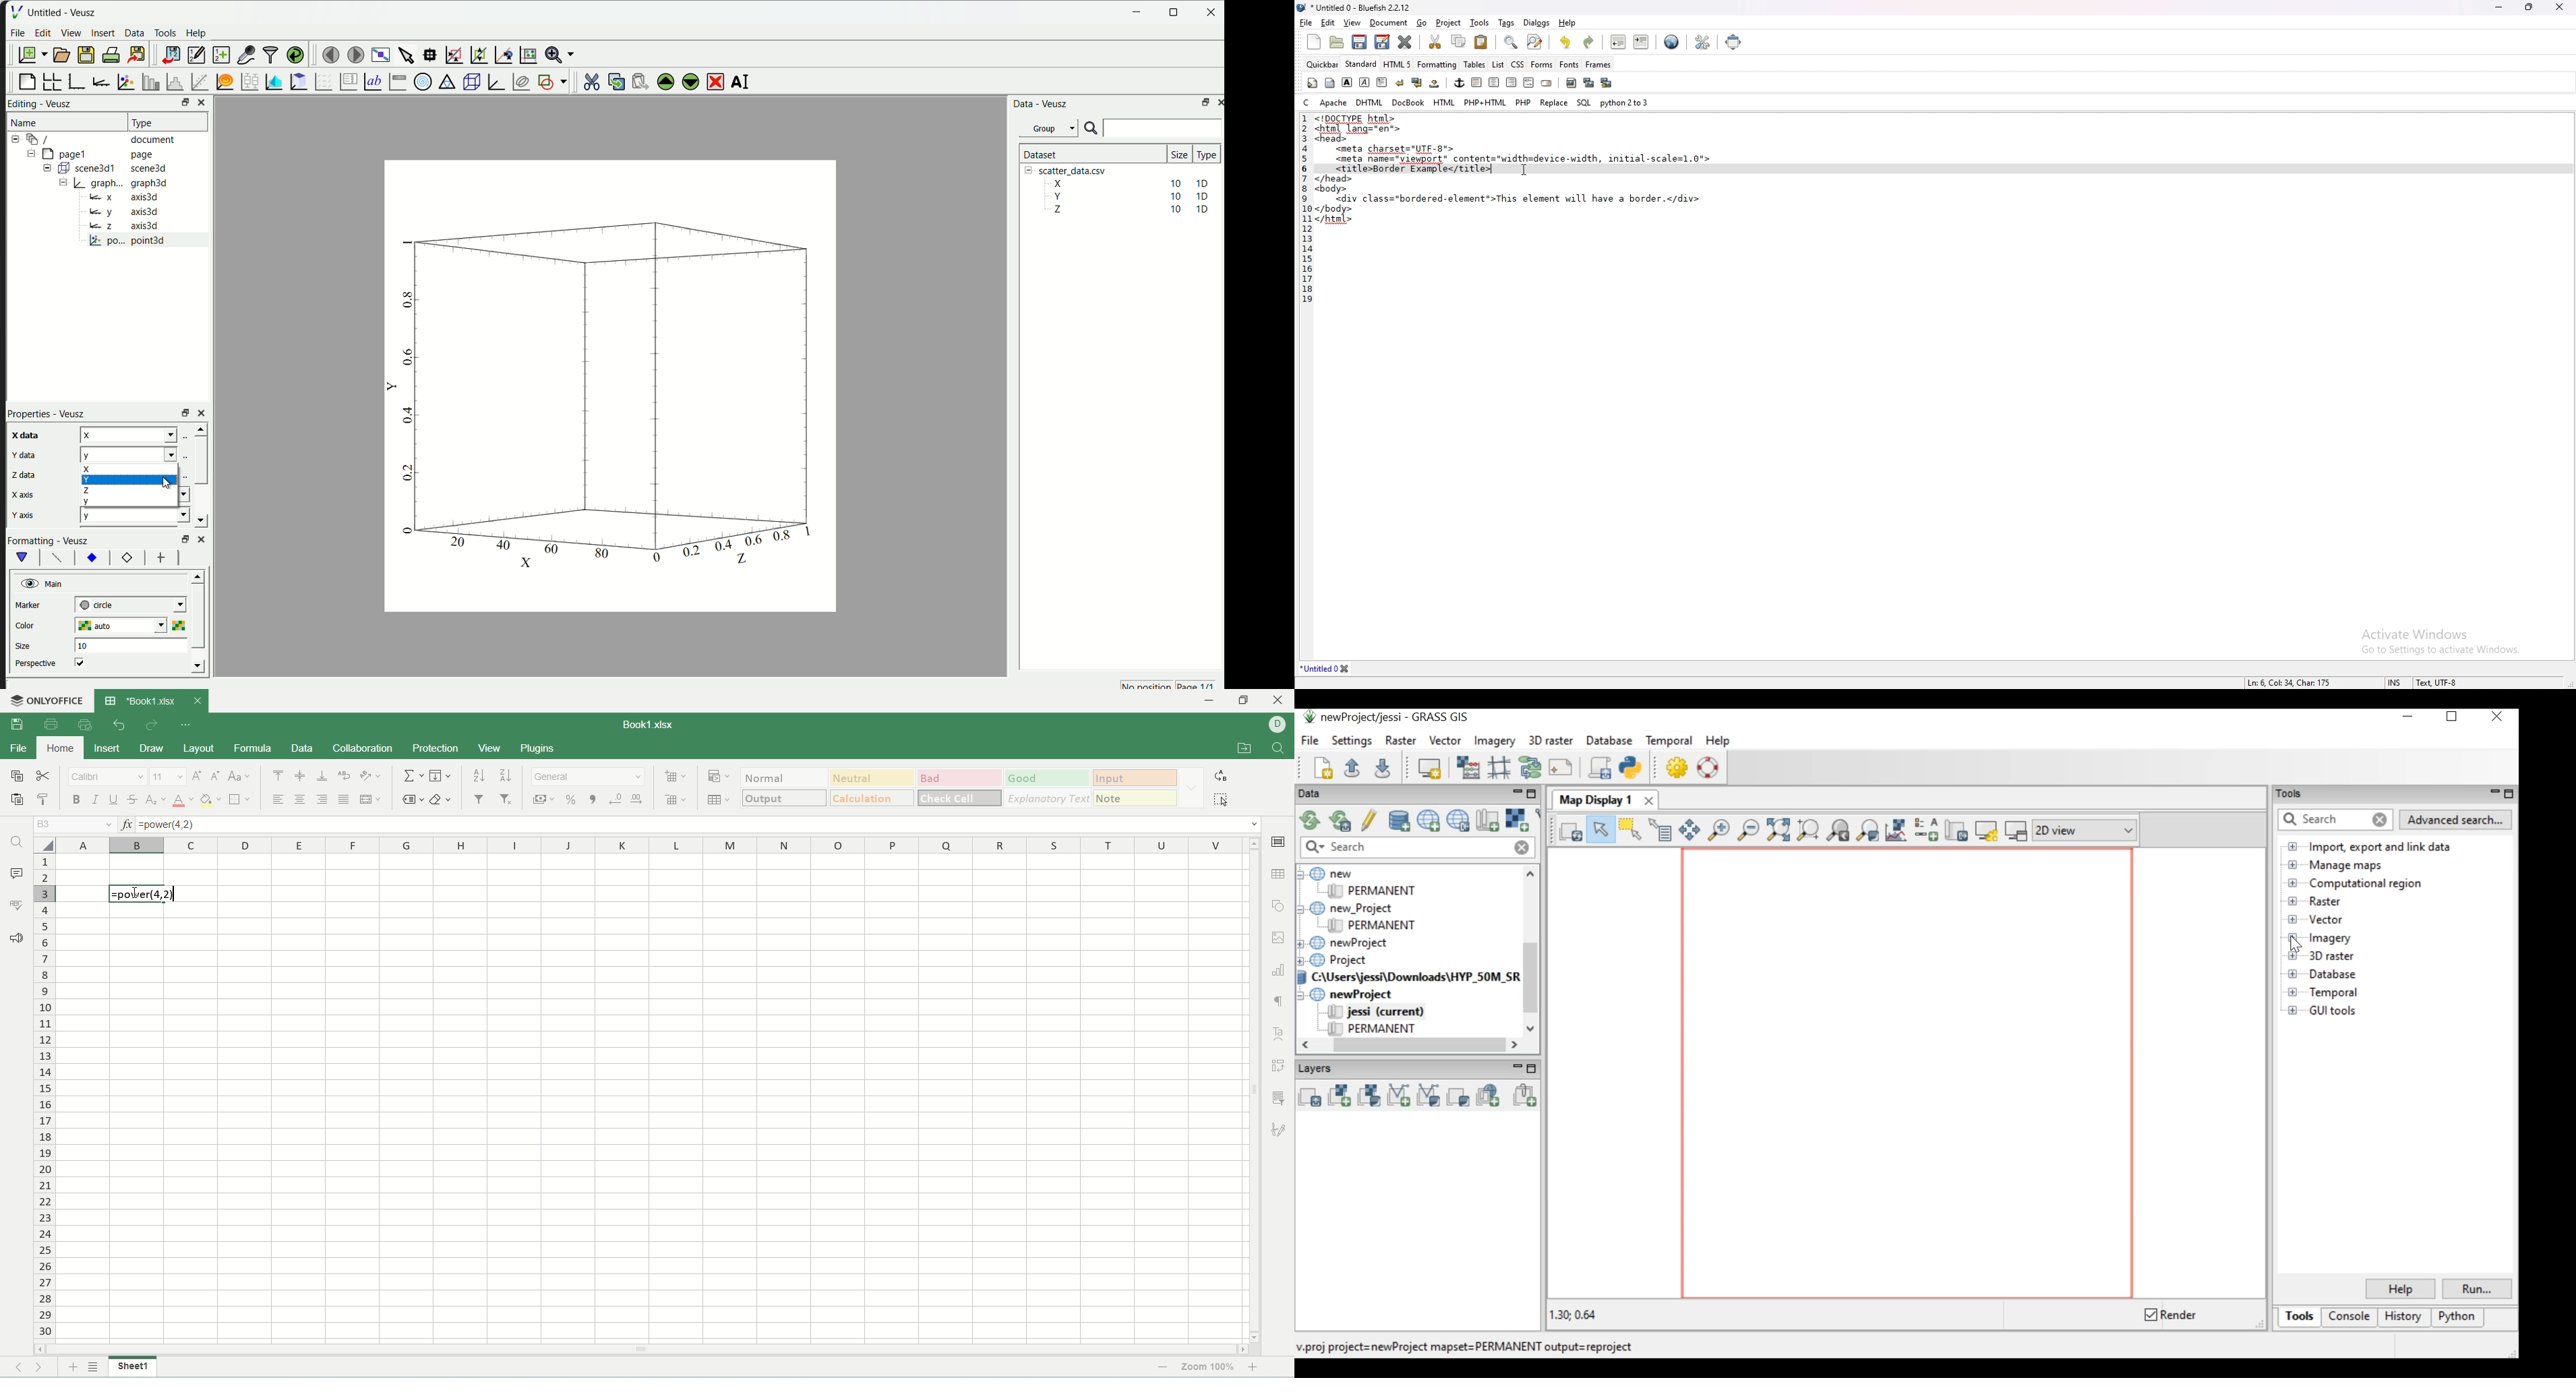  What do you see at coordinates (2435, 636) in the screenshot?
I see `Activate Windows
Go to Settings to activate Windows.` at bounding box center [2435, 636].